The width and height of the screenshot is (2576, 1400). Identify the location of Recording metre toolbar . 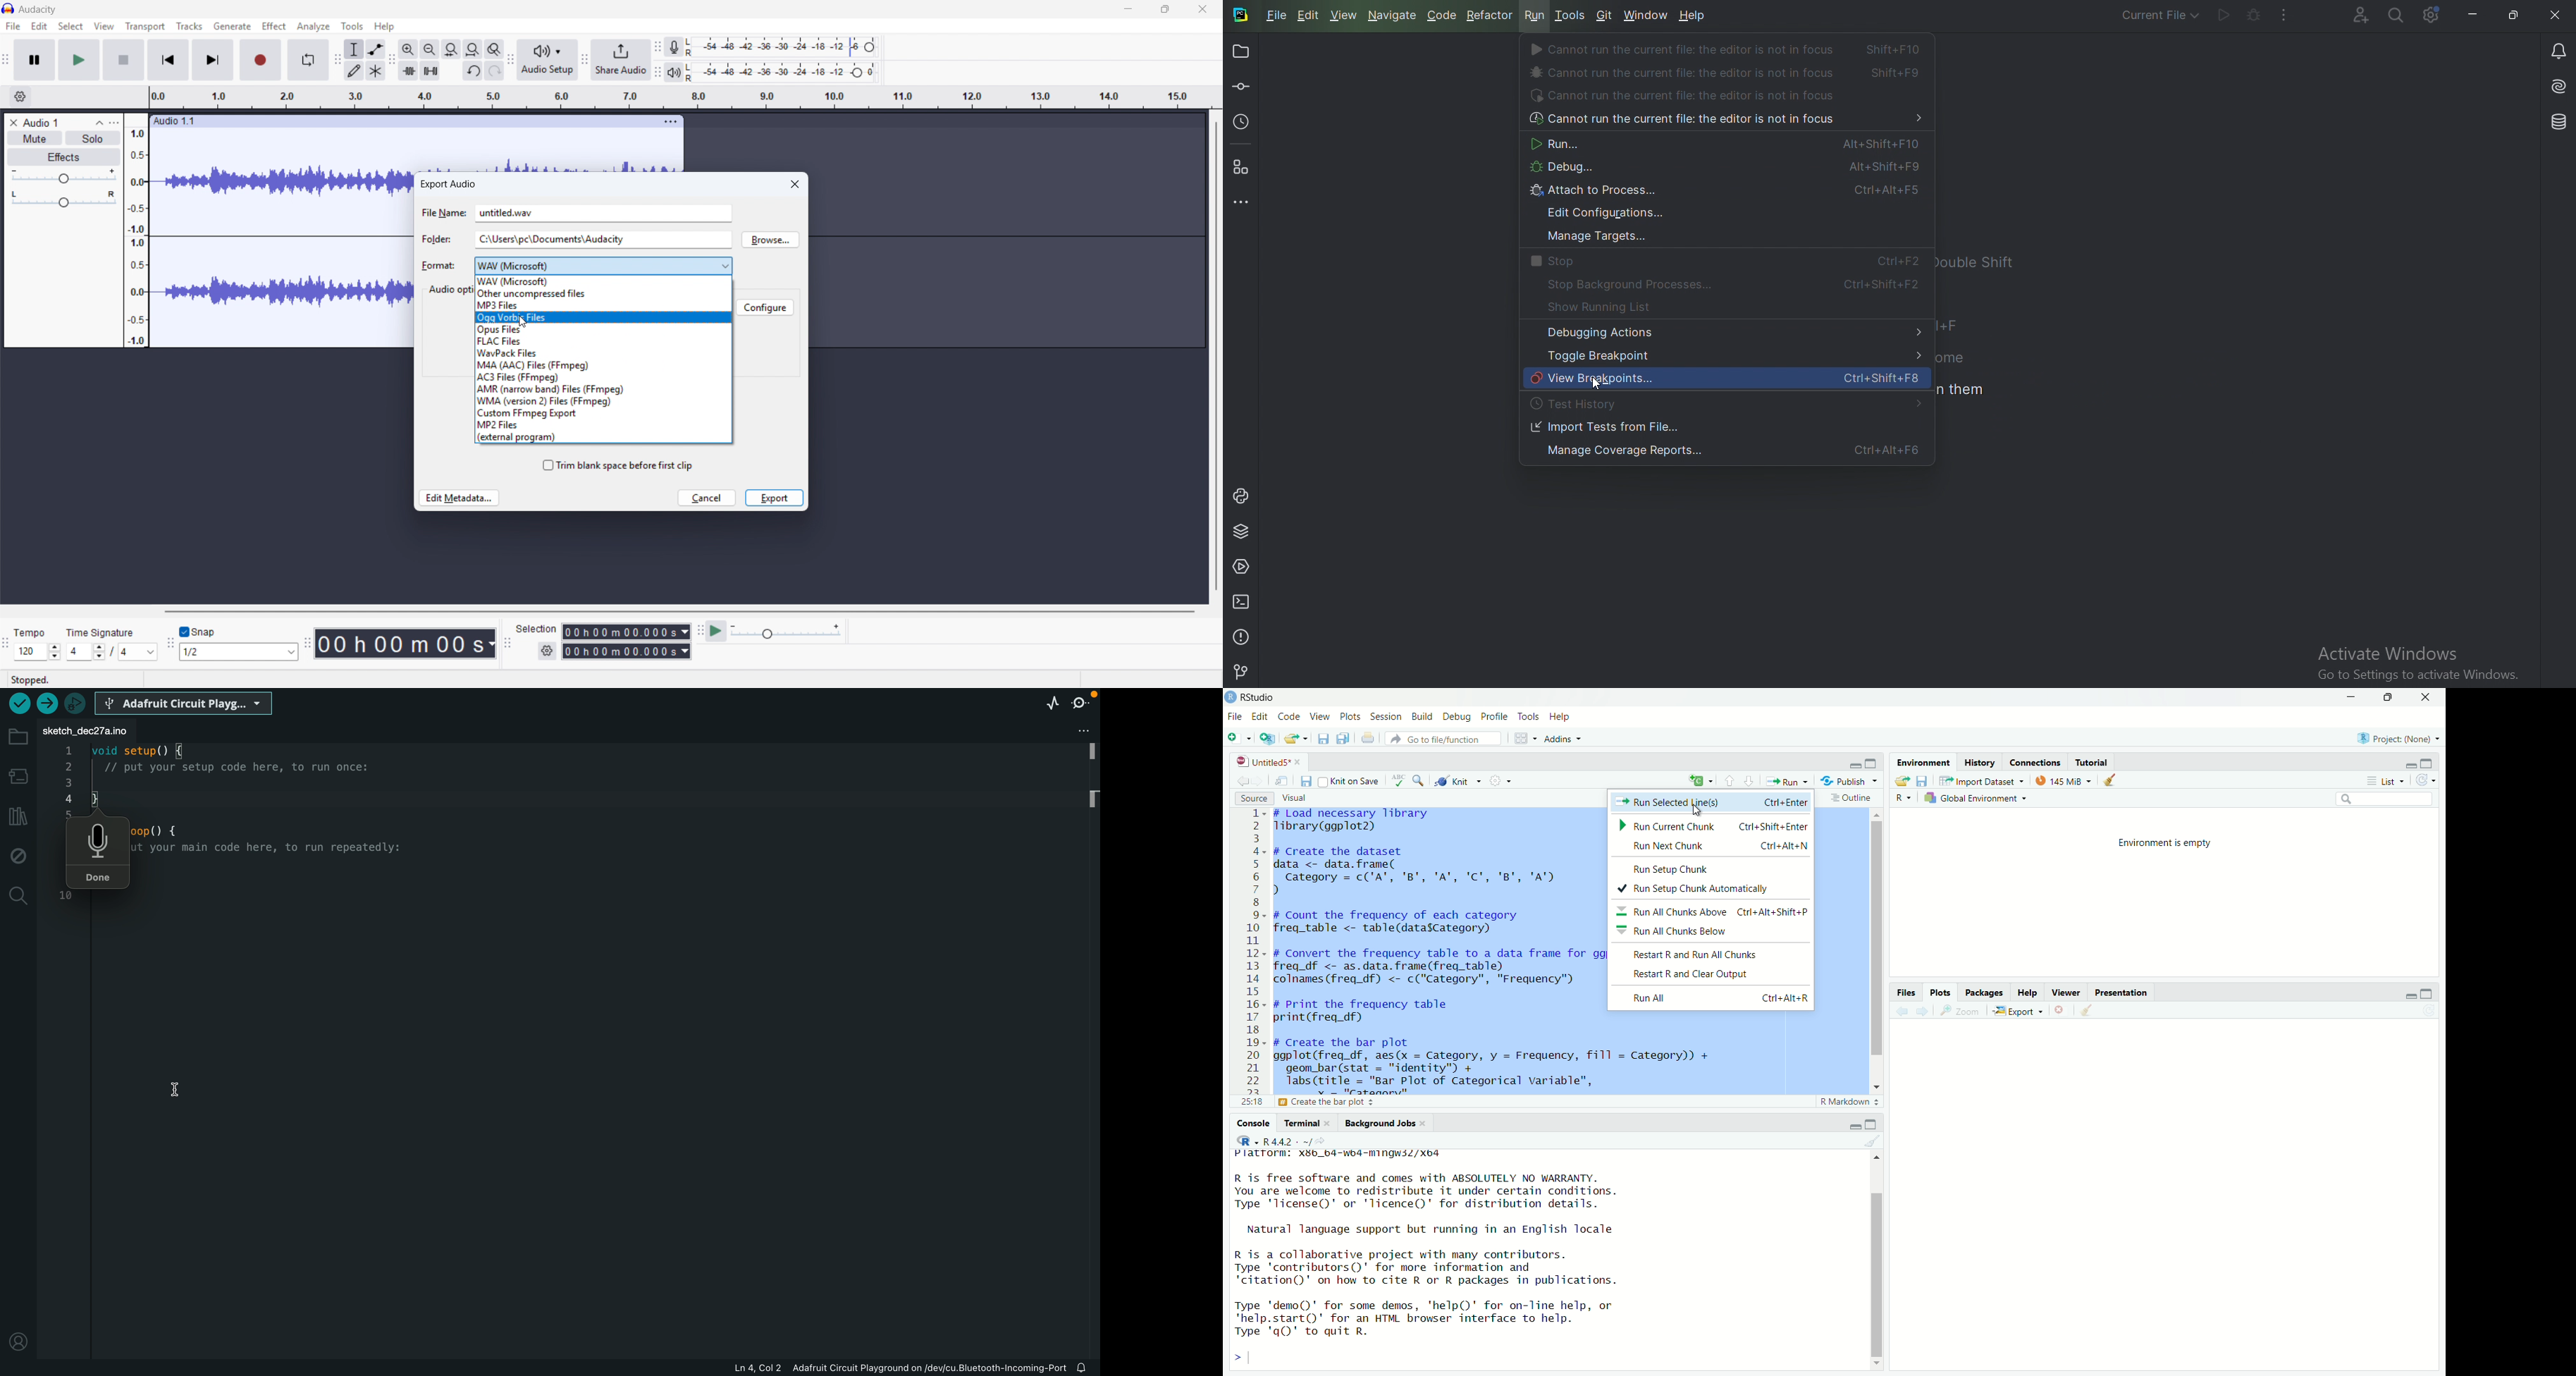
(658, 47).